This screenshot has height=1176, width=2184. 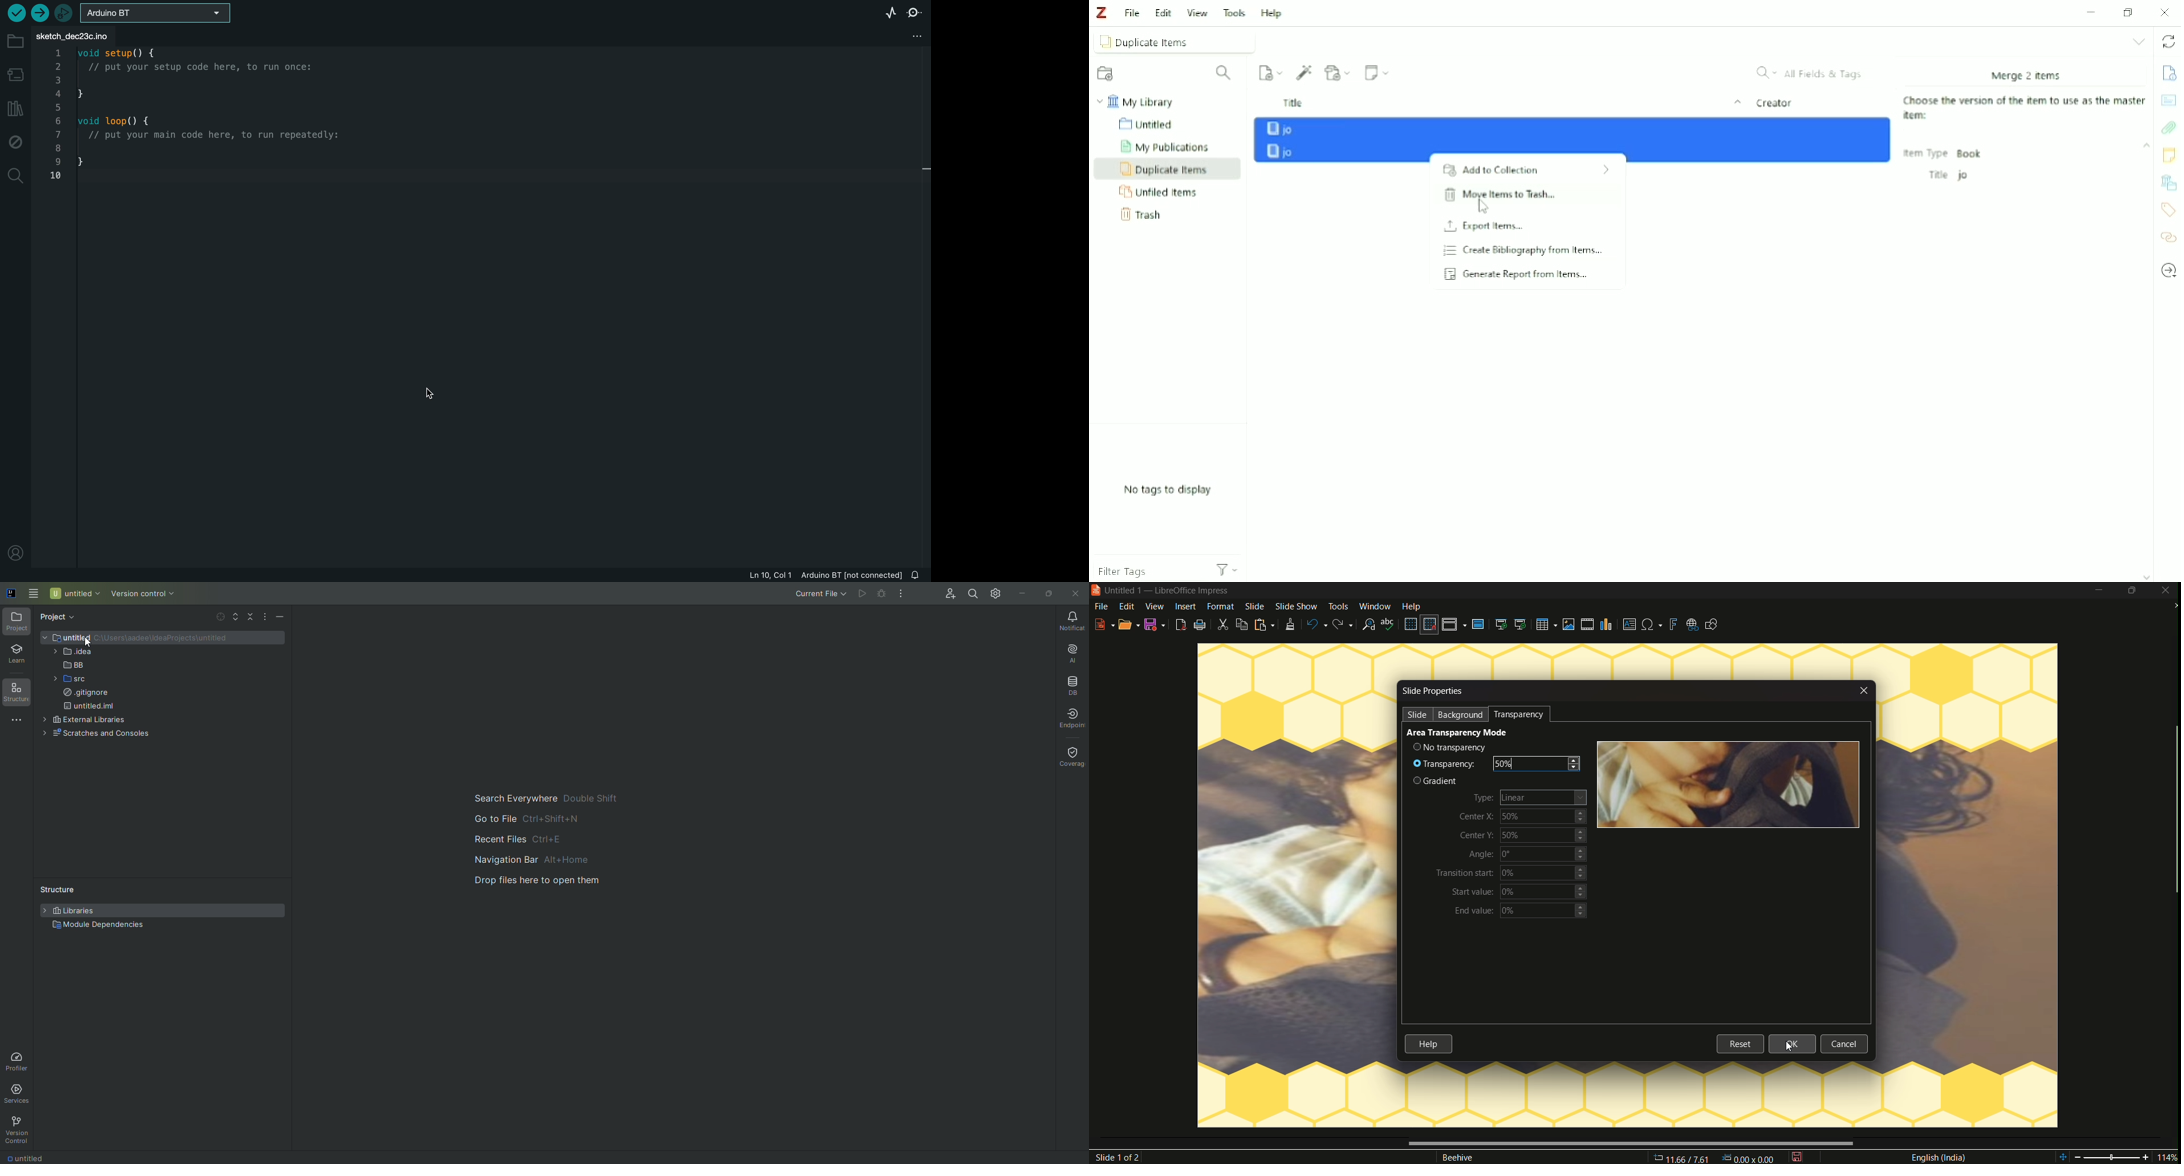 I want to click on Minimize, so click(x=2090, y=12).